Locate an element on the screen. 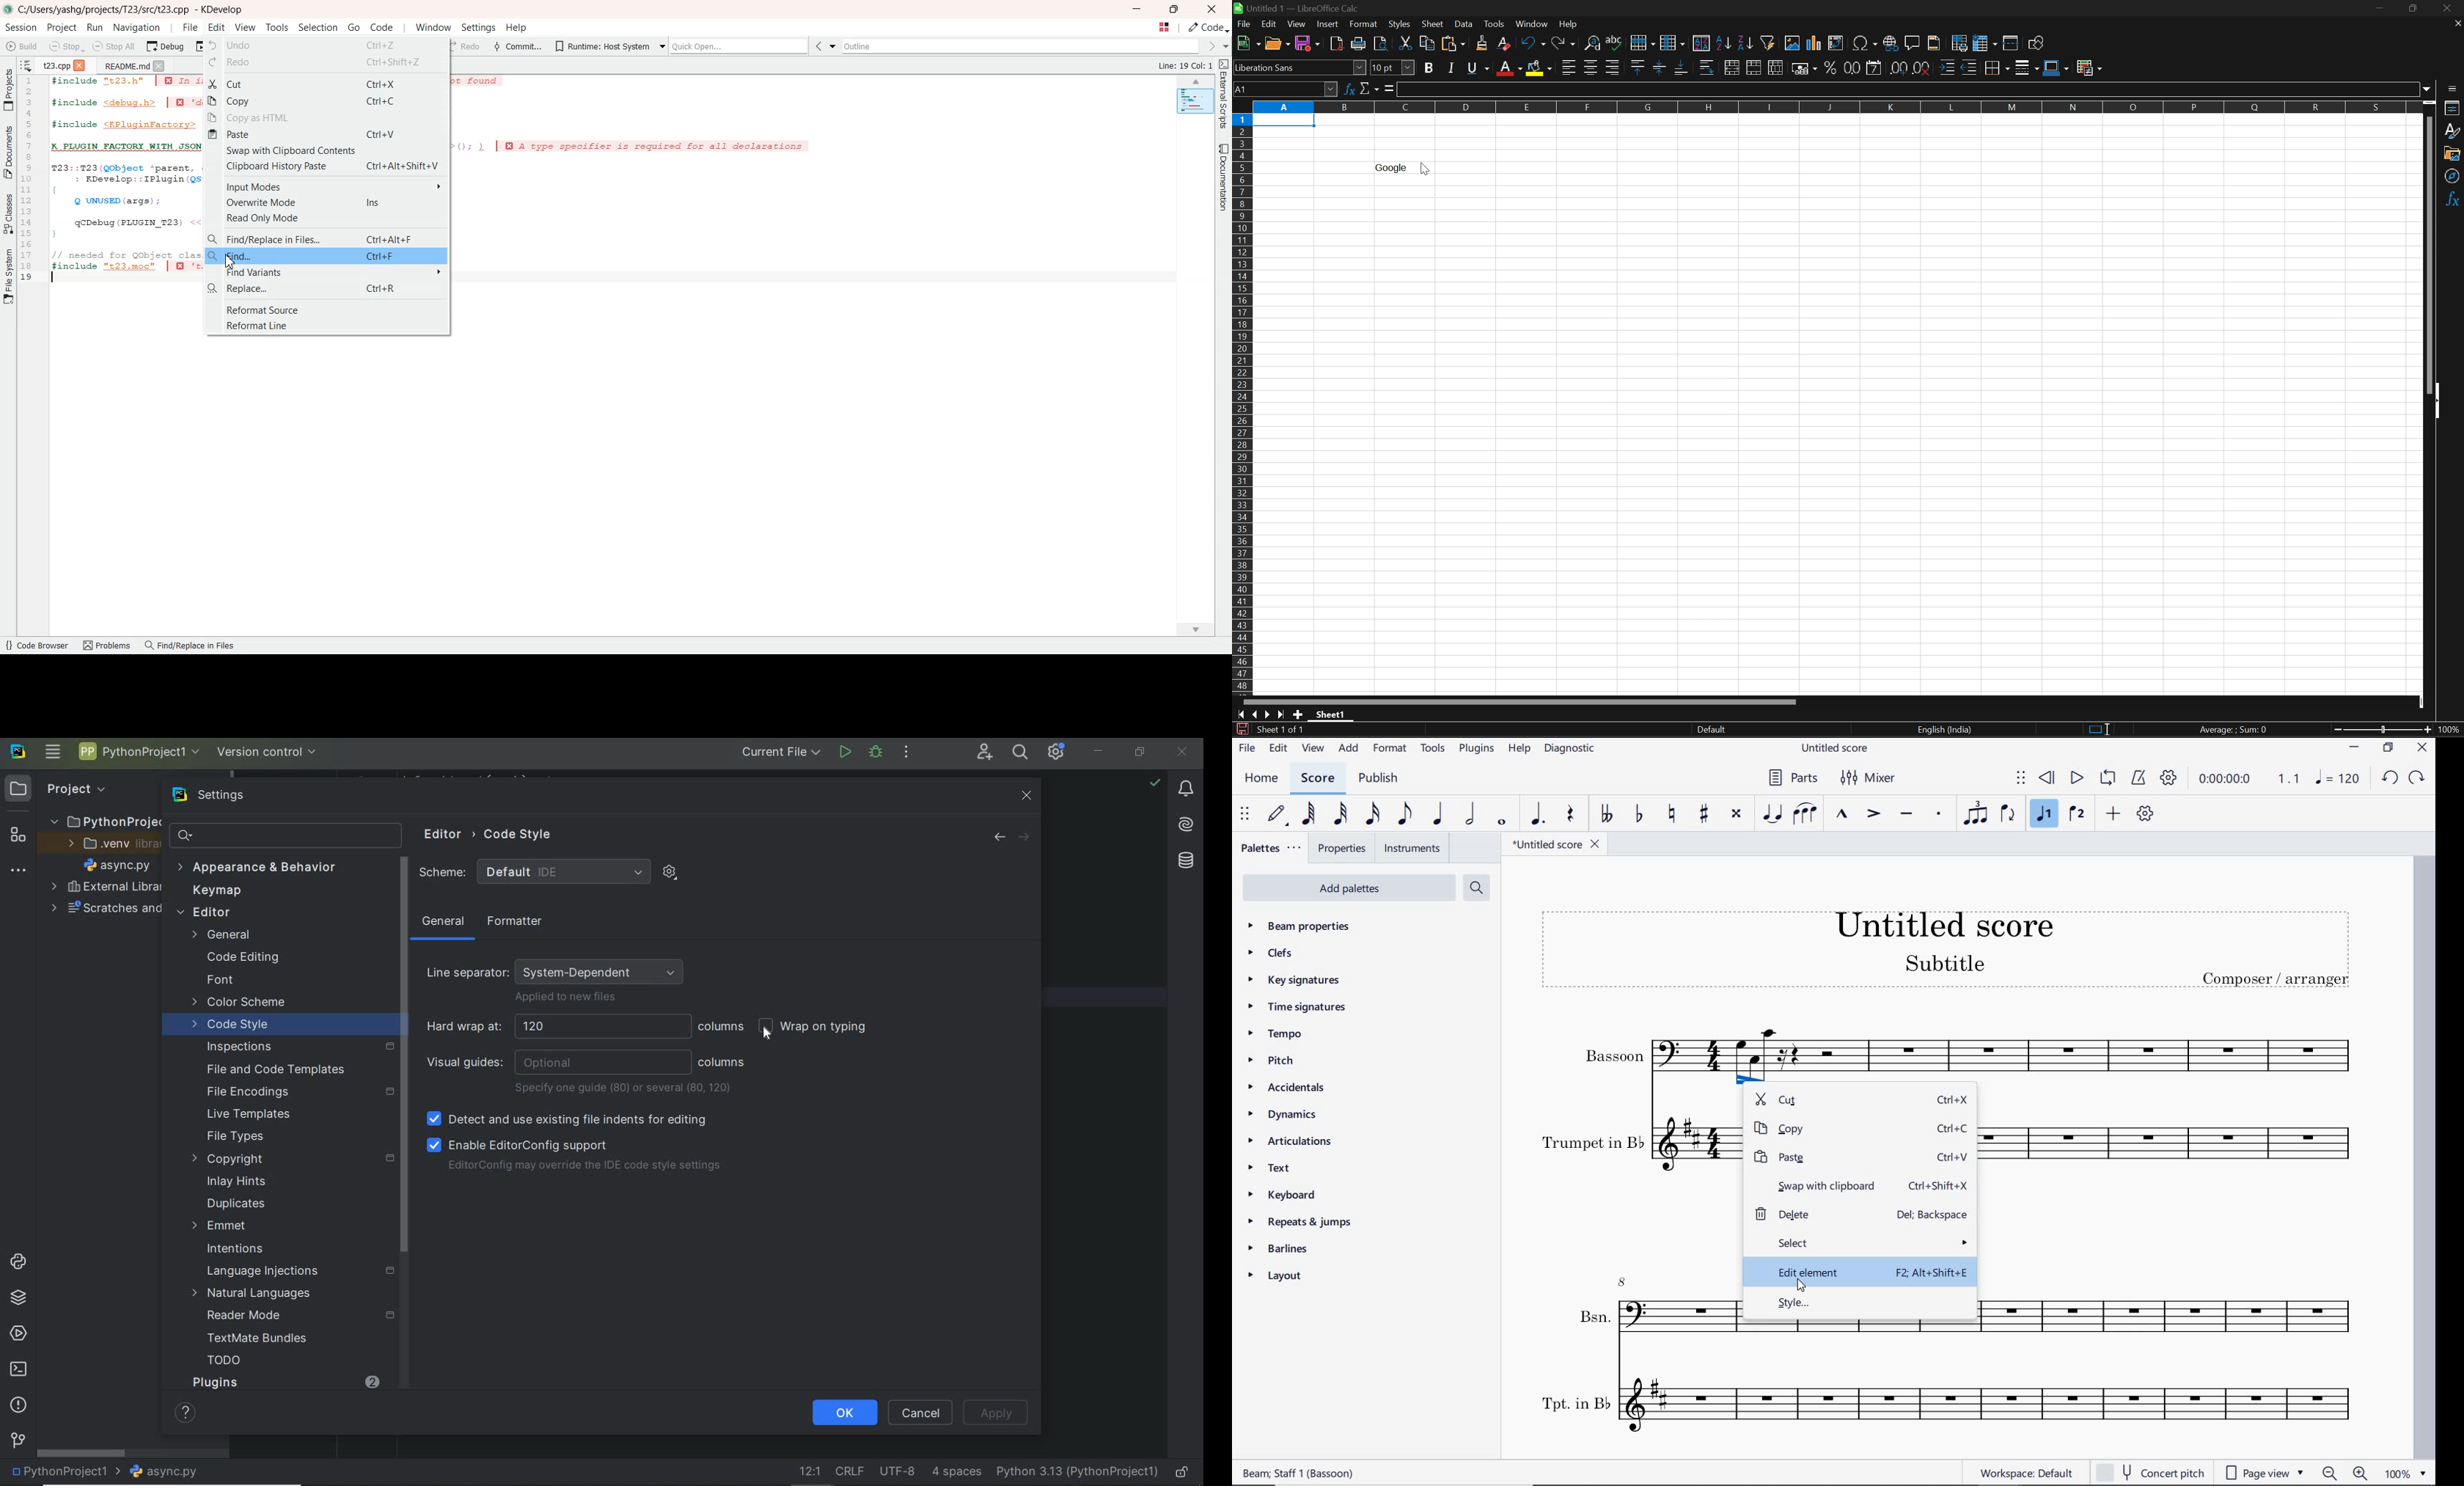 This screenshot has height=1512, width=2464. Standard selection. Click to change selection mode. is located at coordinates (2099, 731).